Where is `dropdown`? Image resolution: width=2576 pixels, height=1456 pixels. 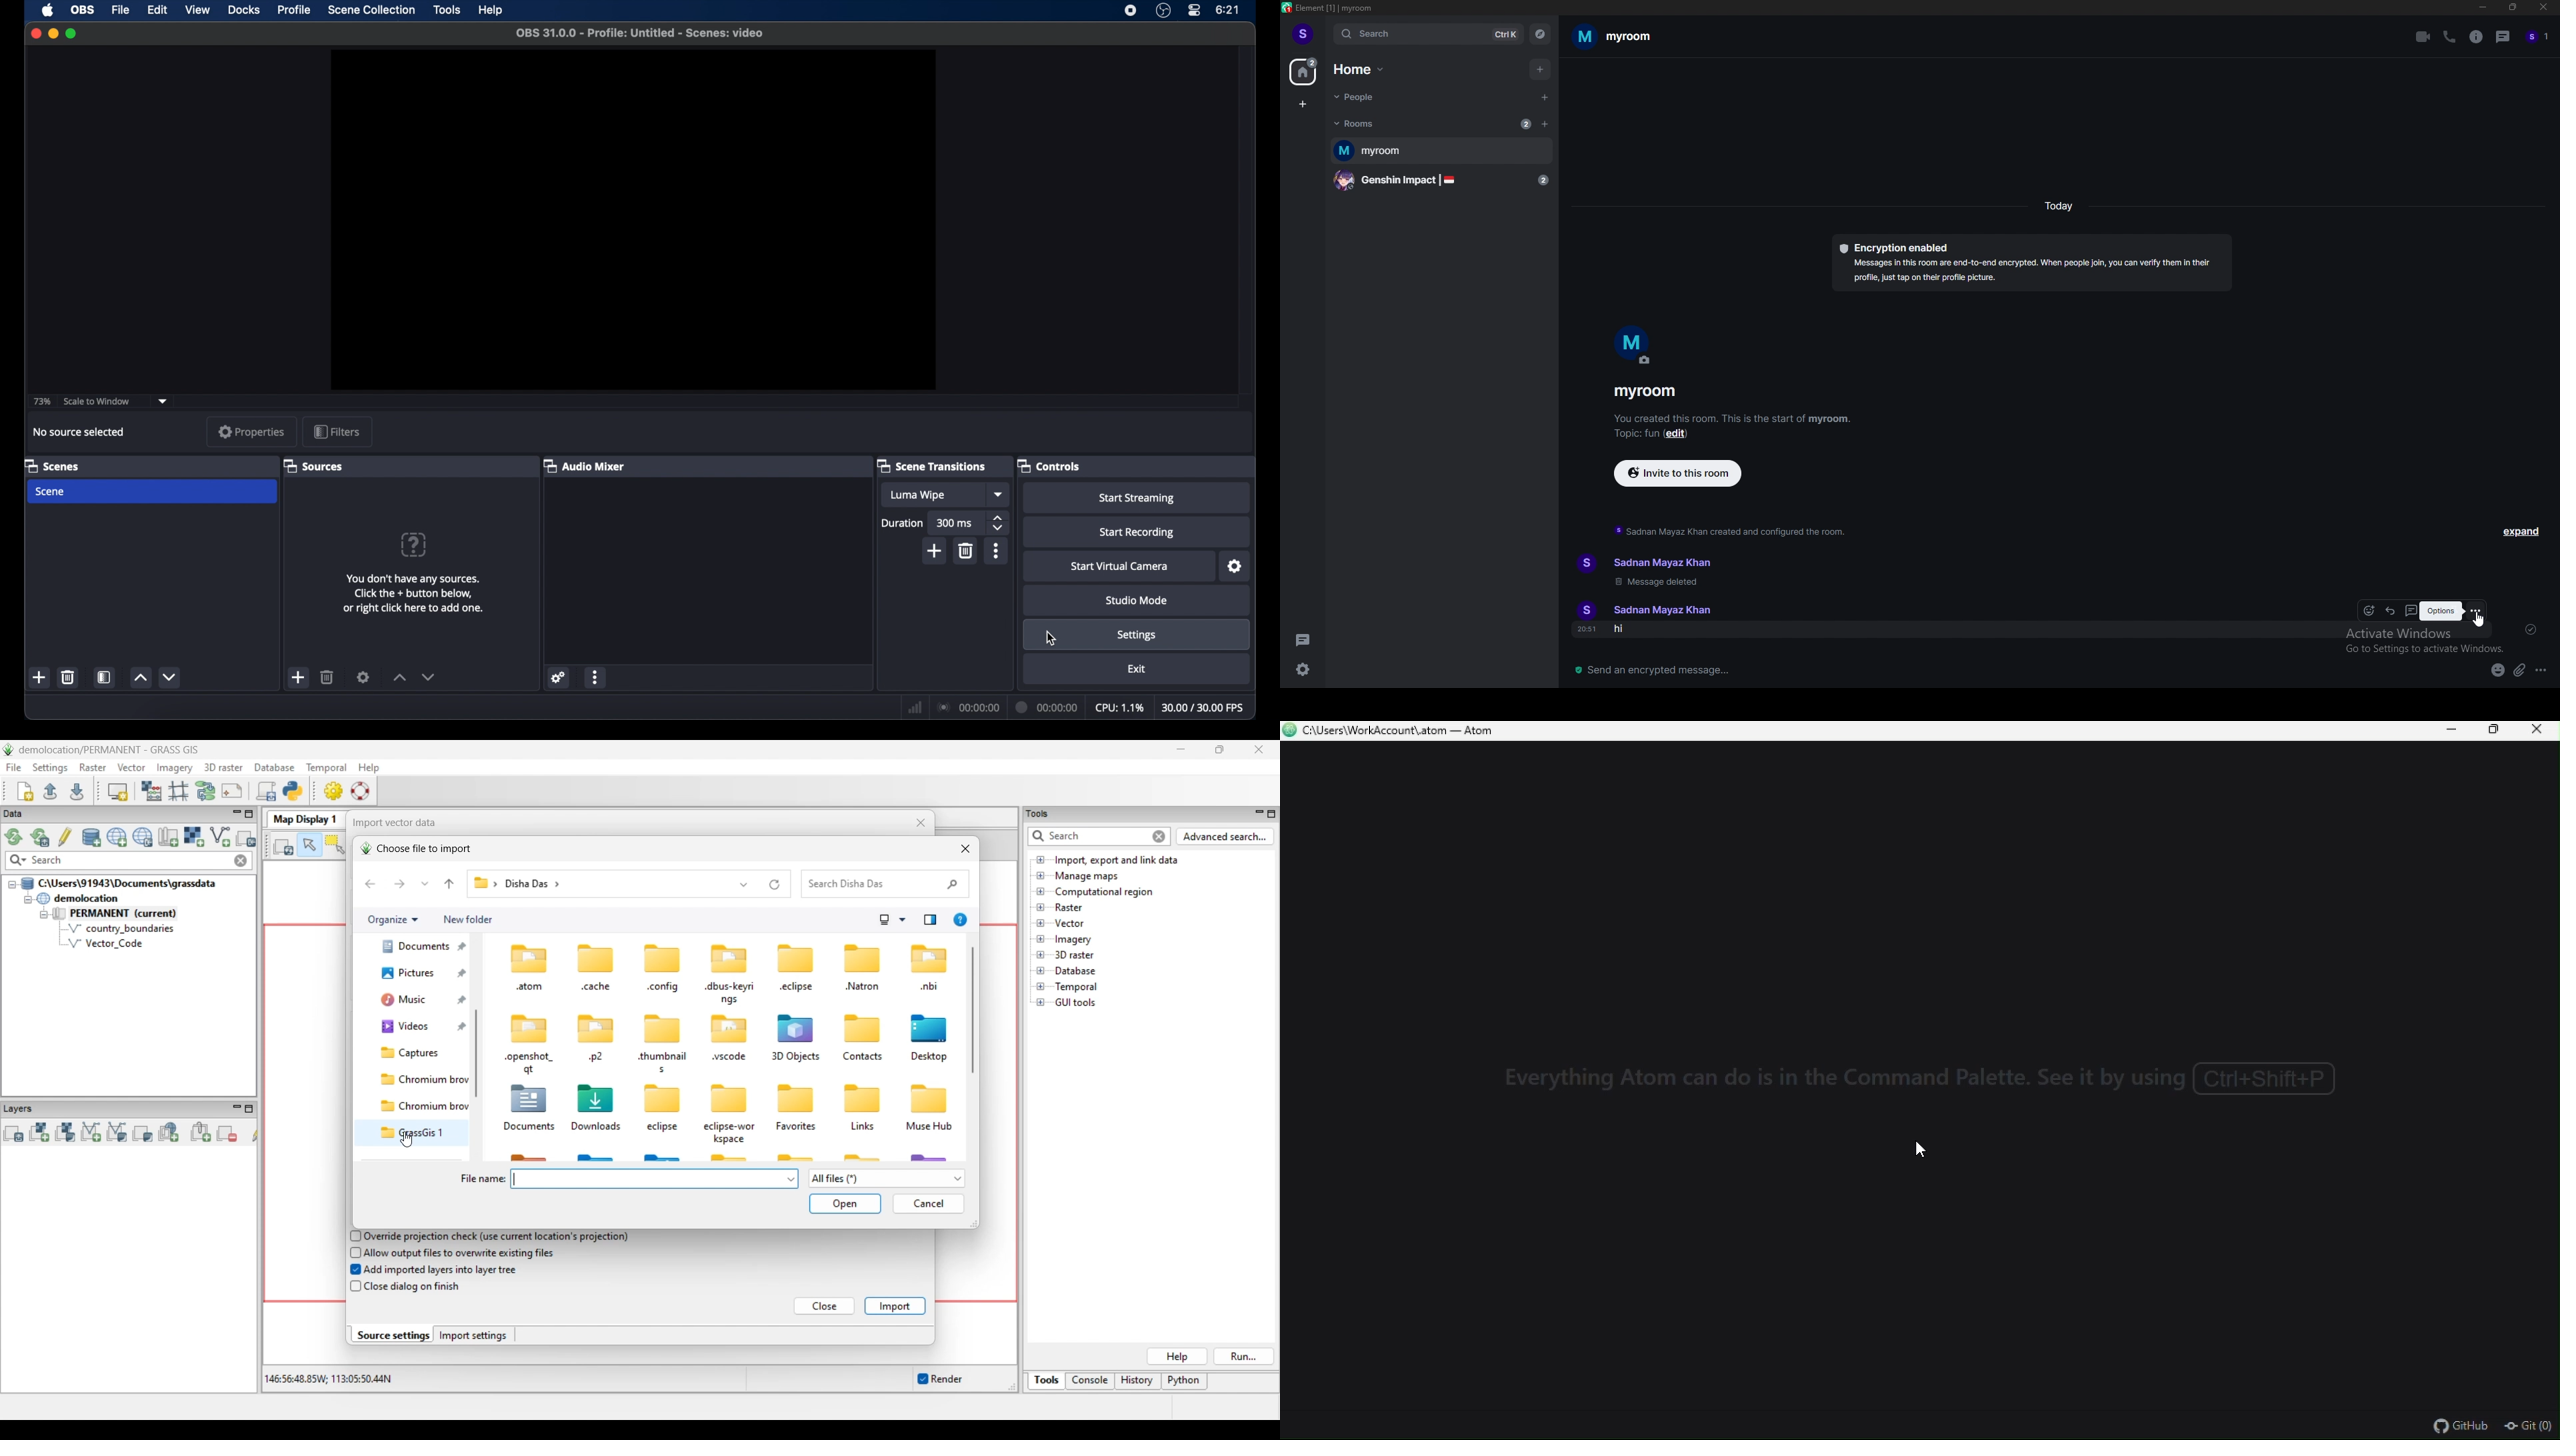 dropdown is located at coordinates (999, 495).